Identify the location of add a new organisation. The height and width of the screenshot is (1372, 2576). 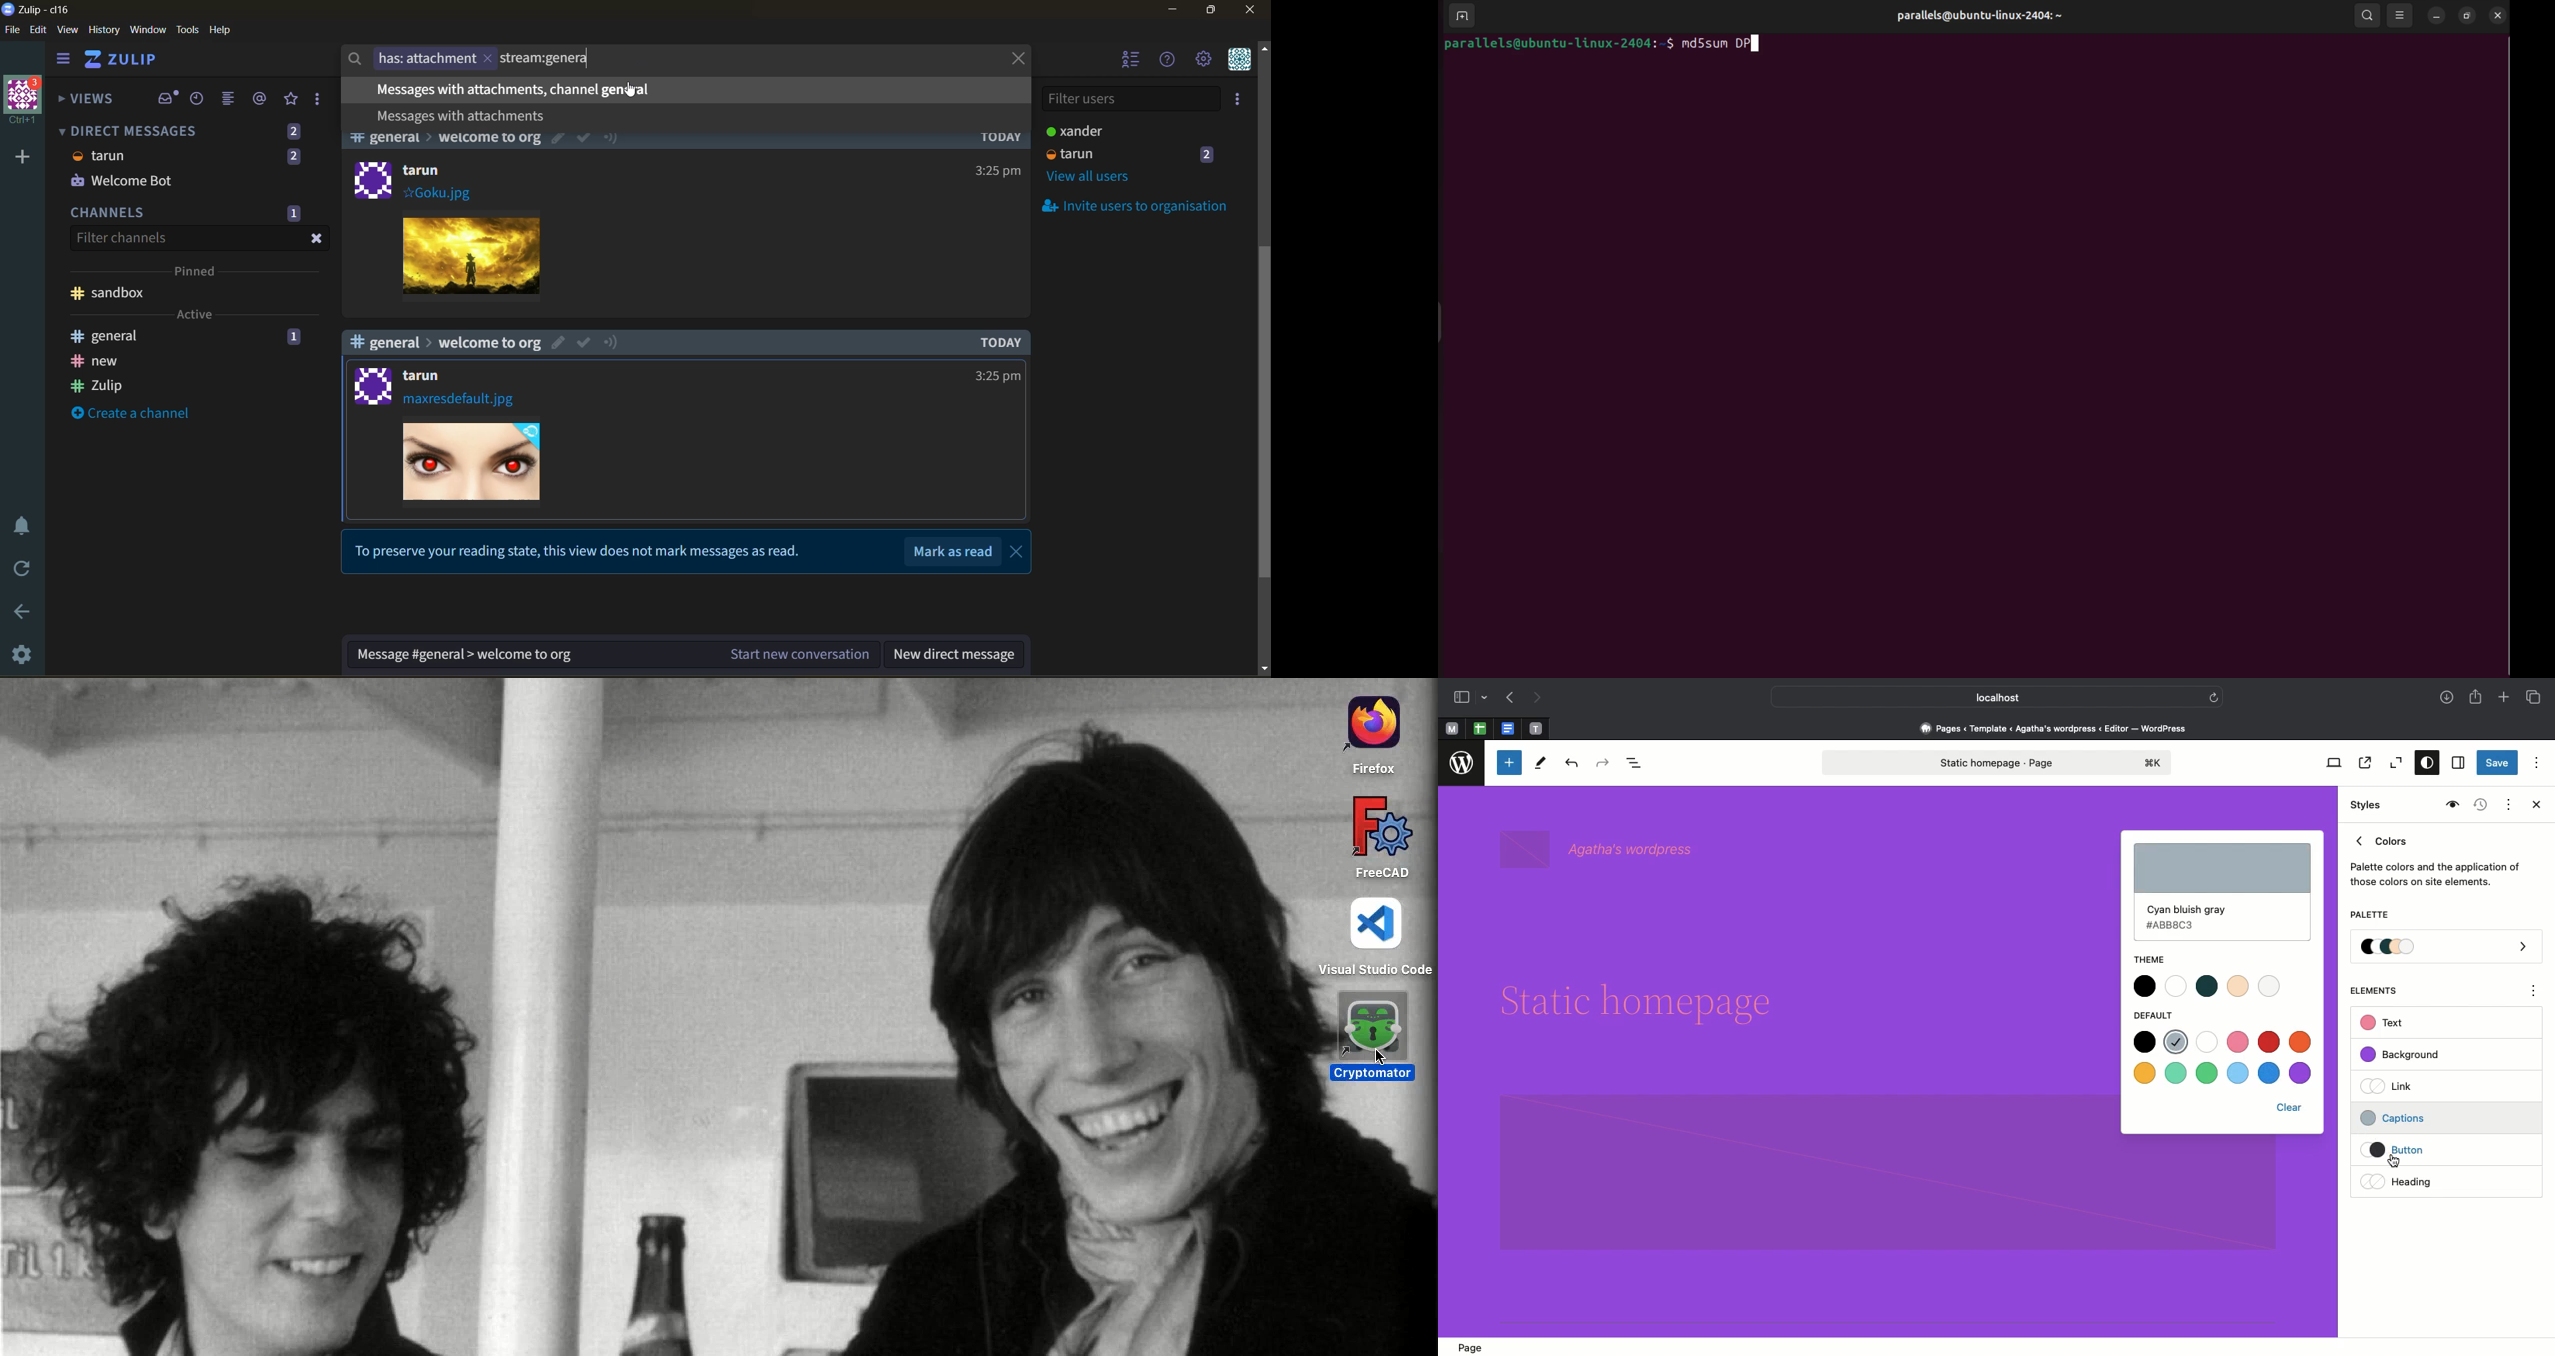
(23, 156).